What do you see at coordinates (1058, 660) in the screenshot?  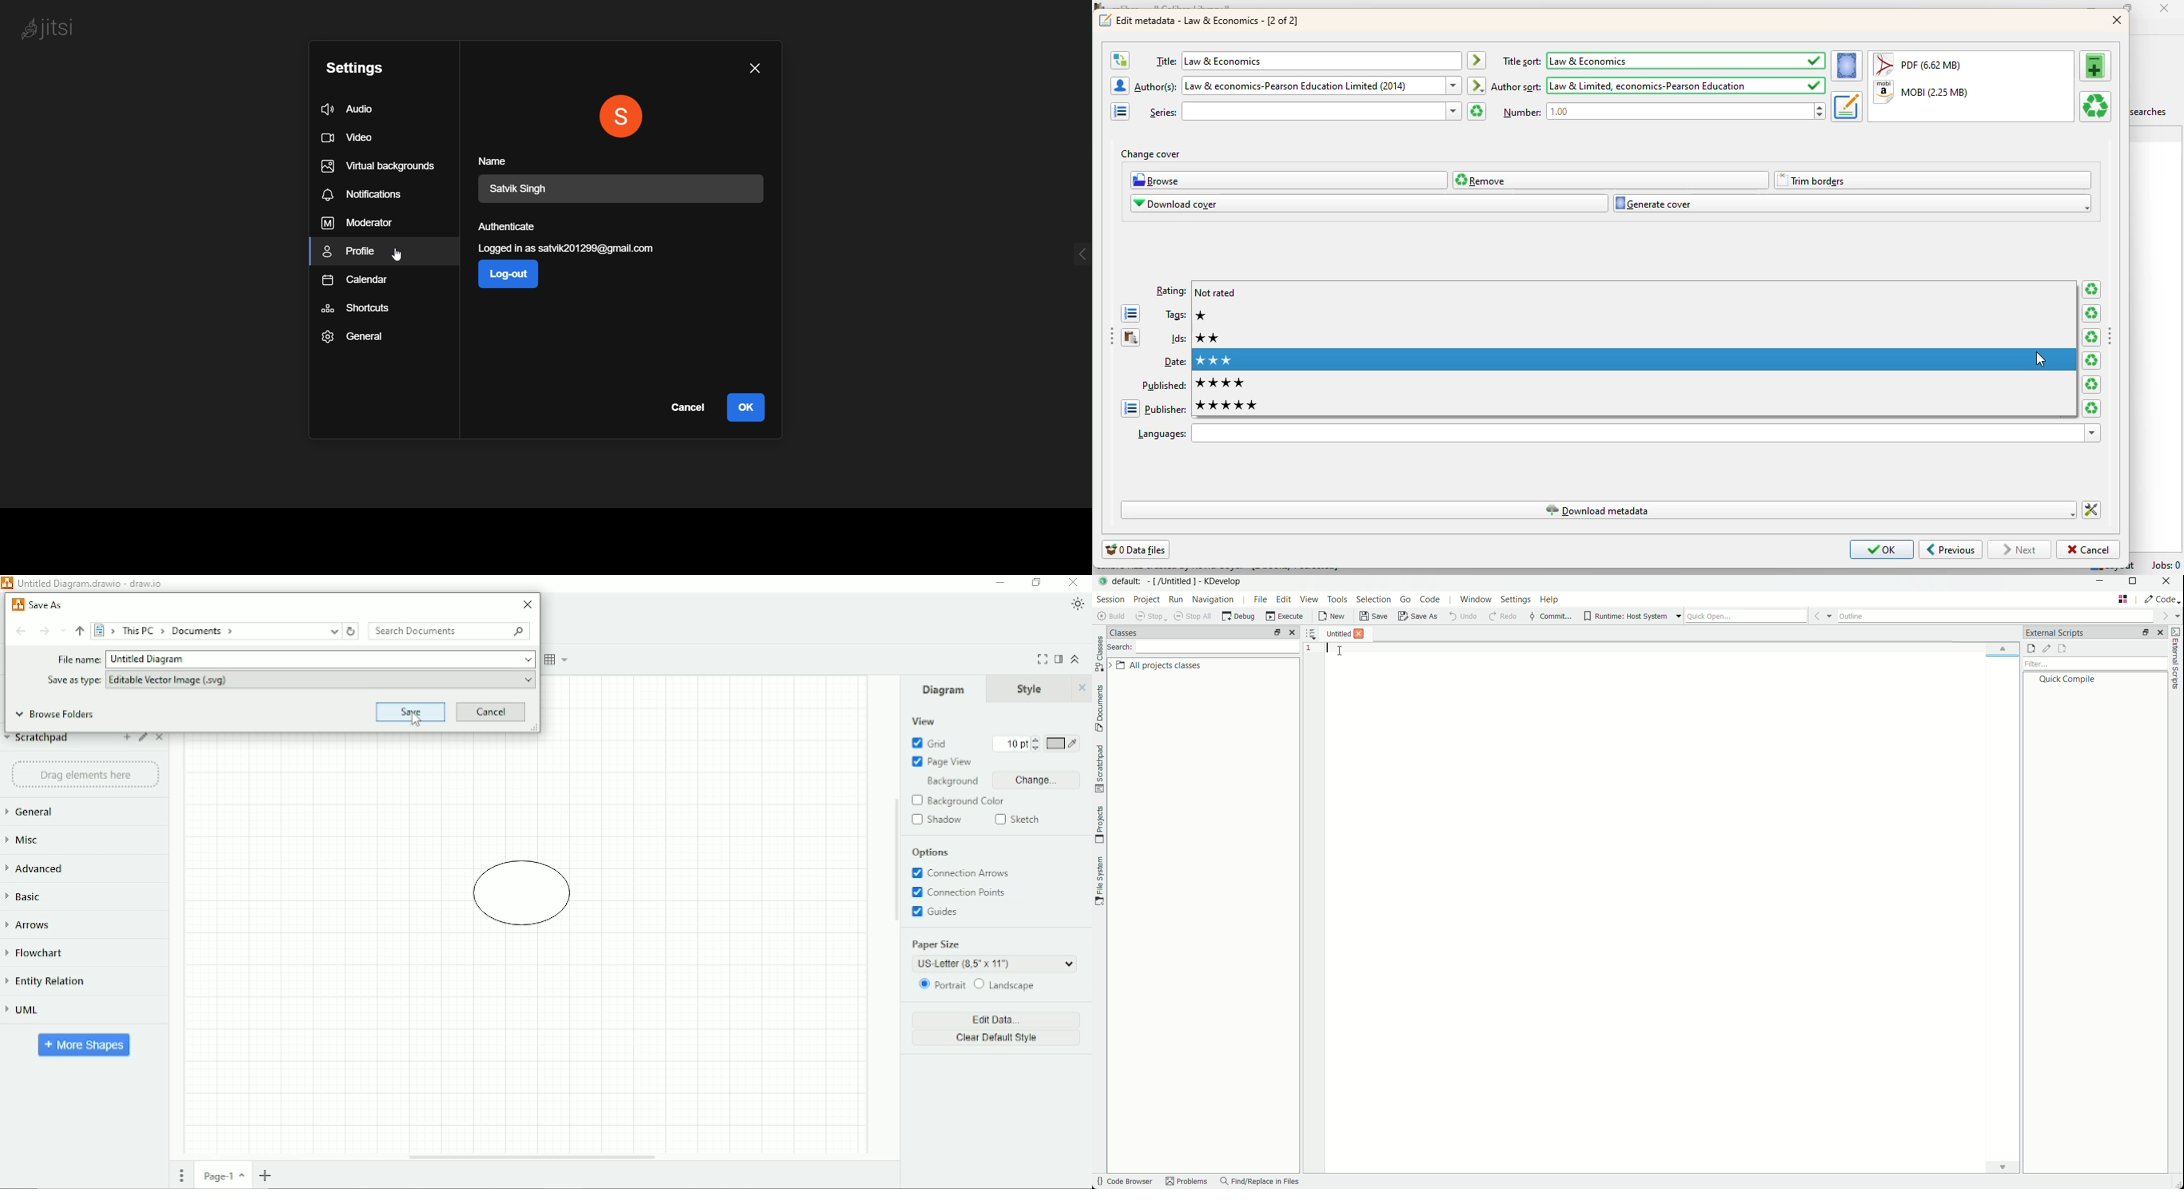 I see `Format` at bounding box center [1058, 660].